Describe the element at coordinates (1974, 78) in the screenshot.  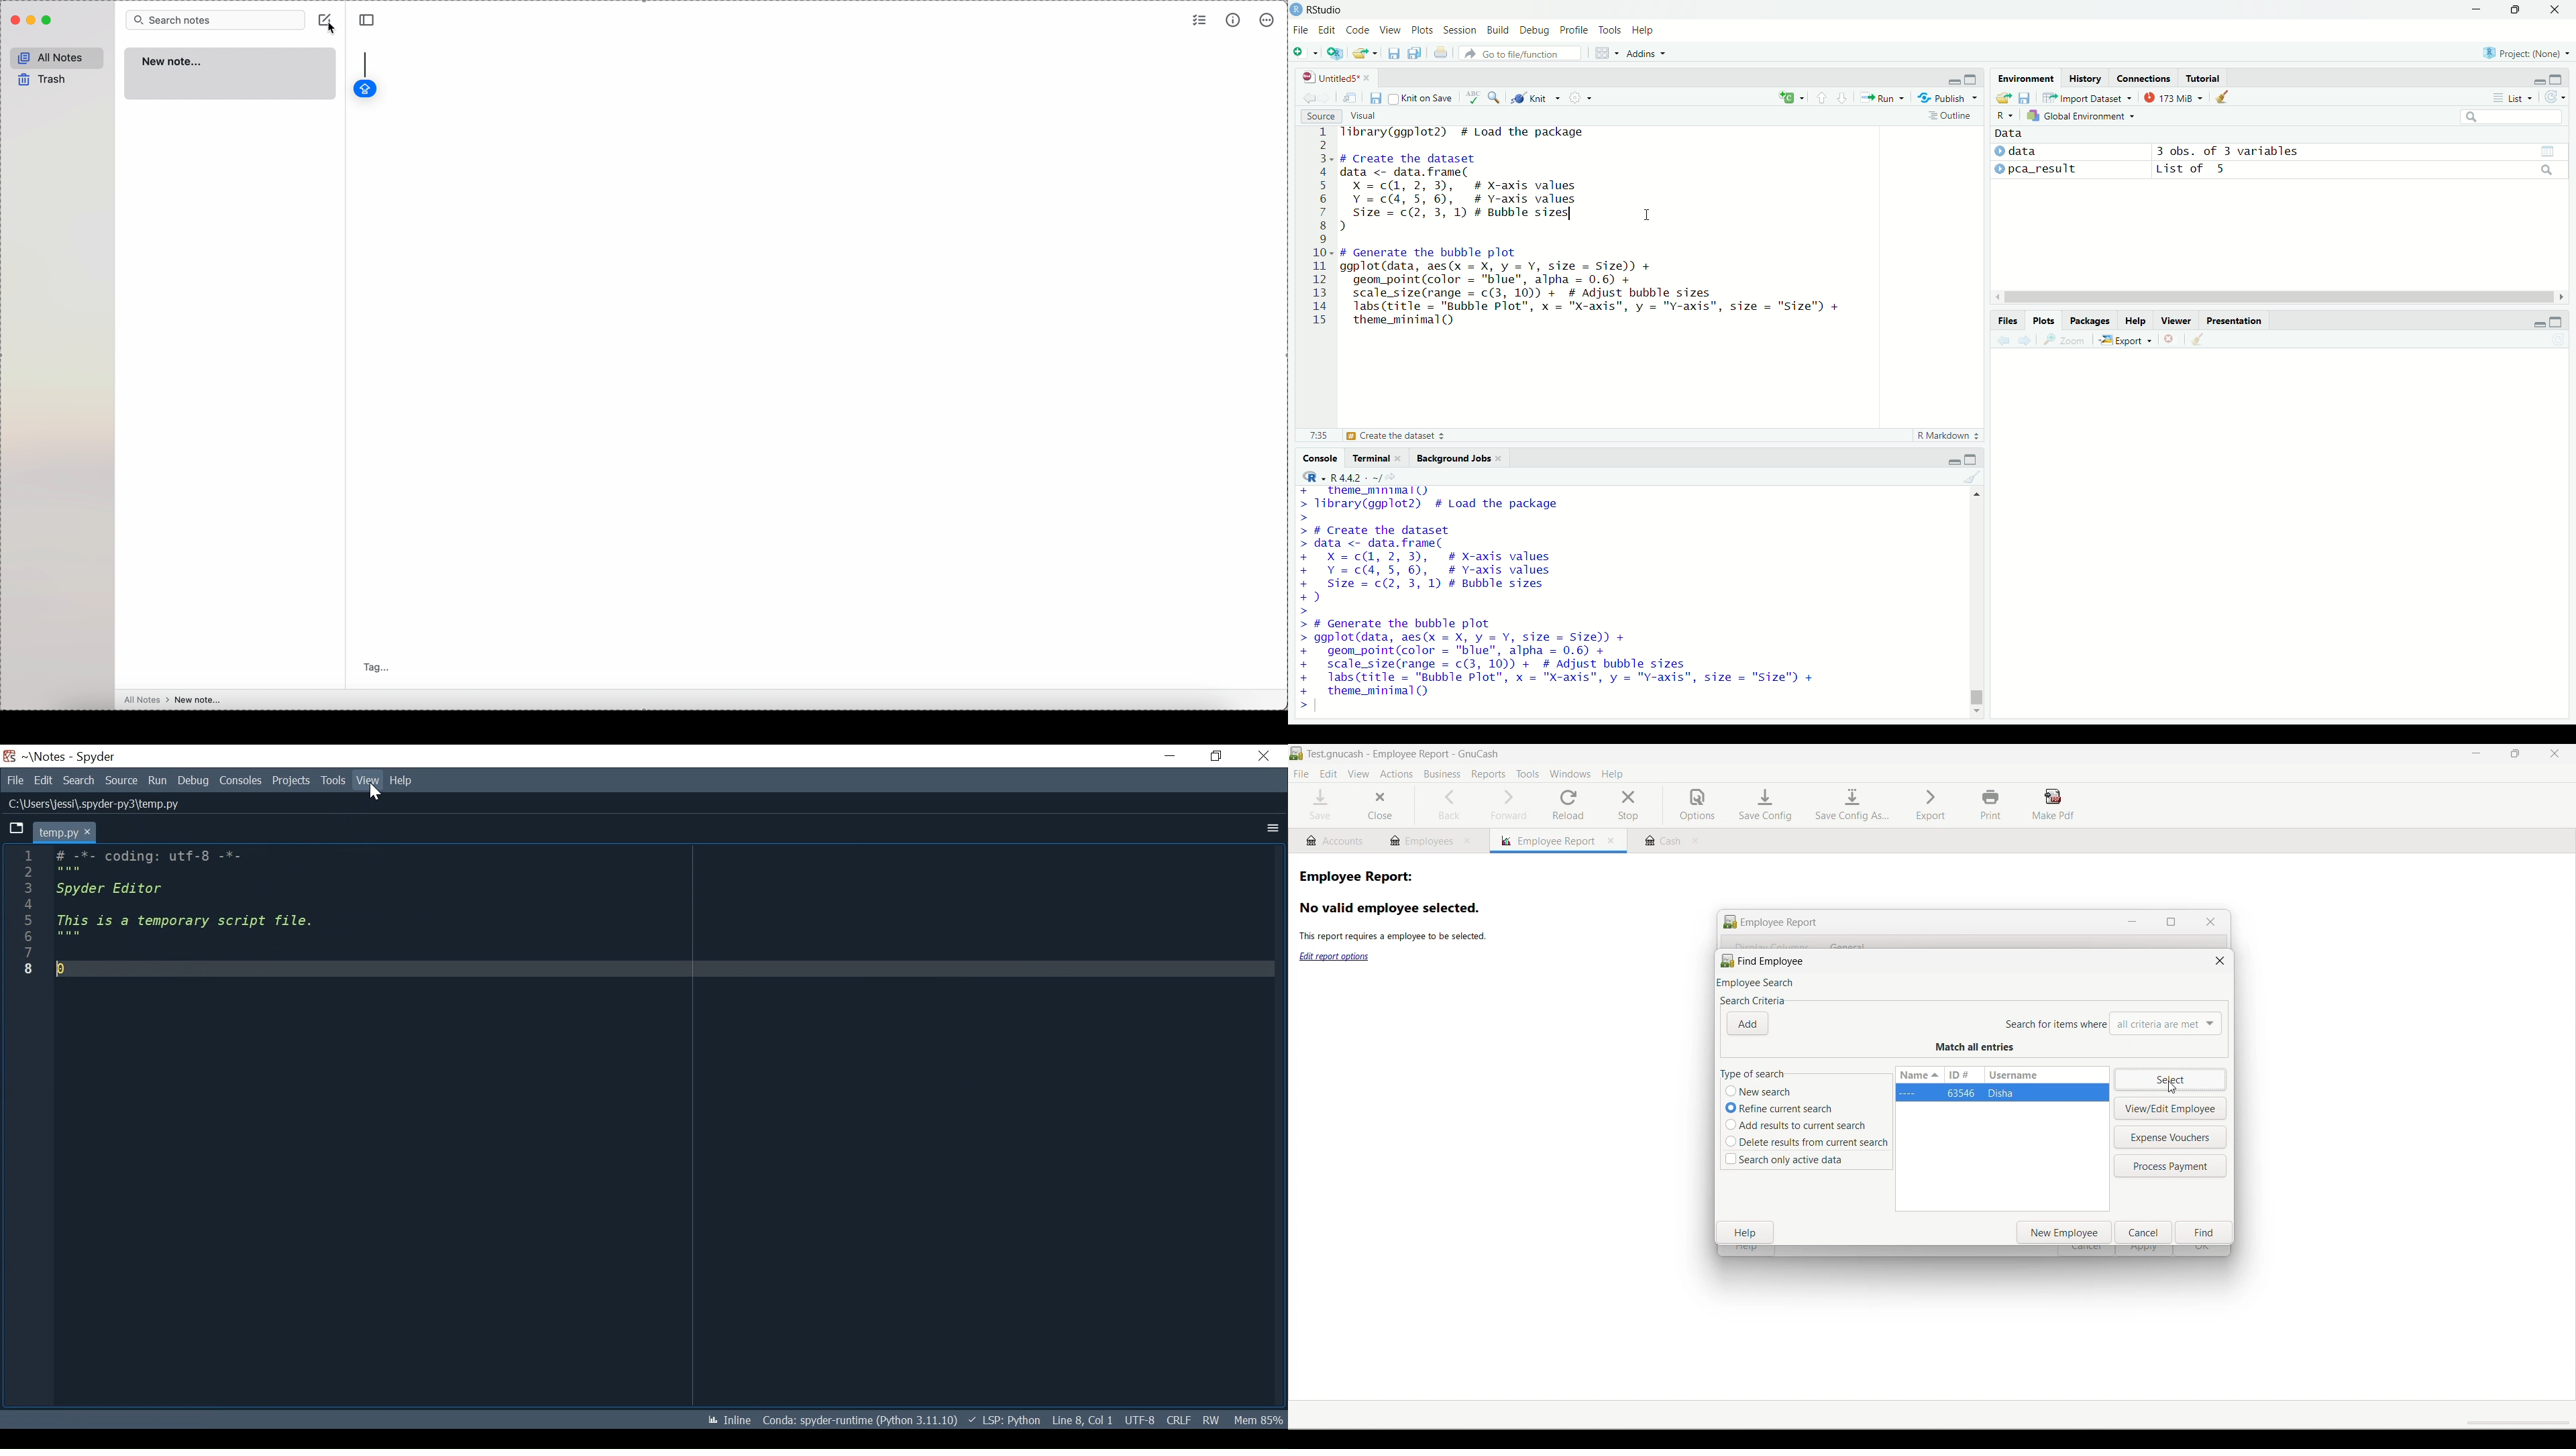
I see `maximize` at that location.